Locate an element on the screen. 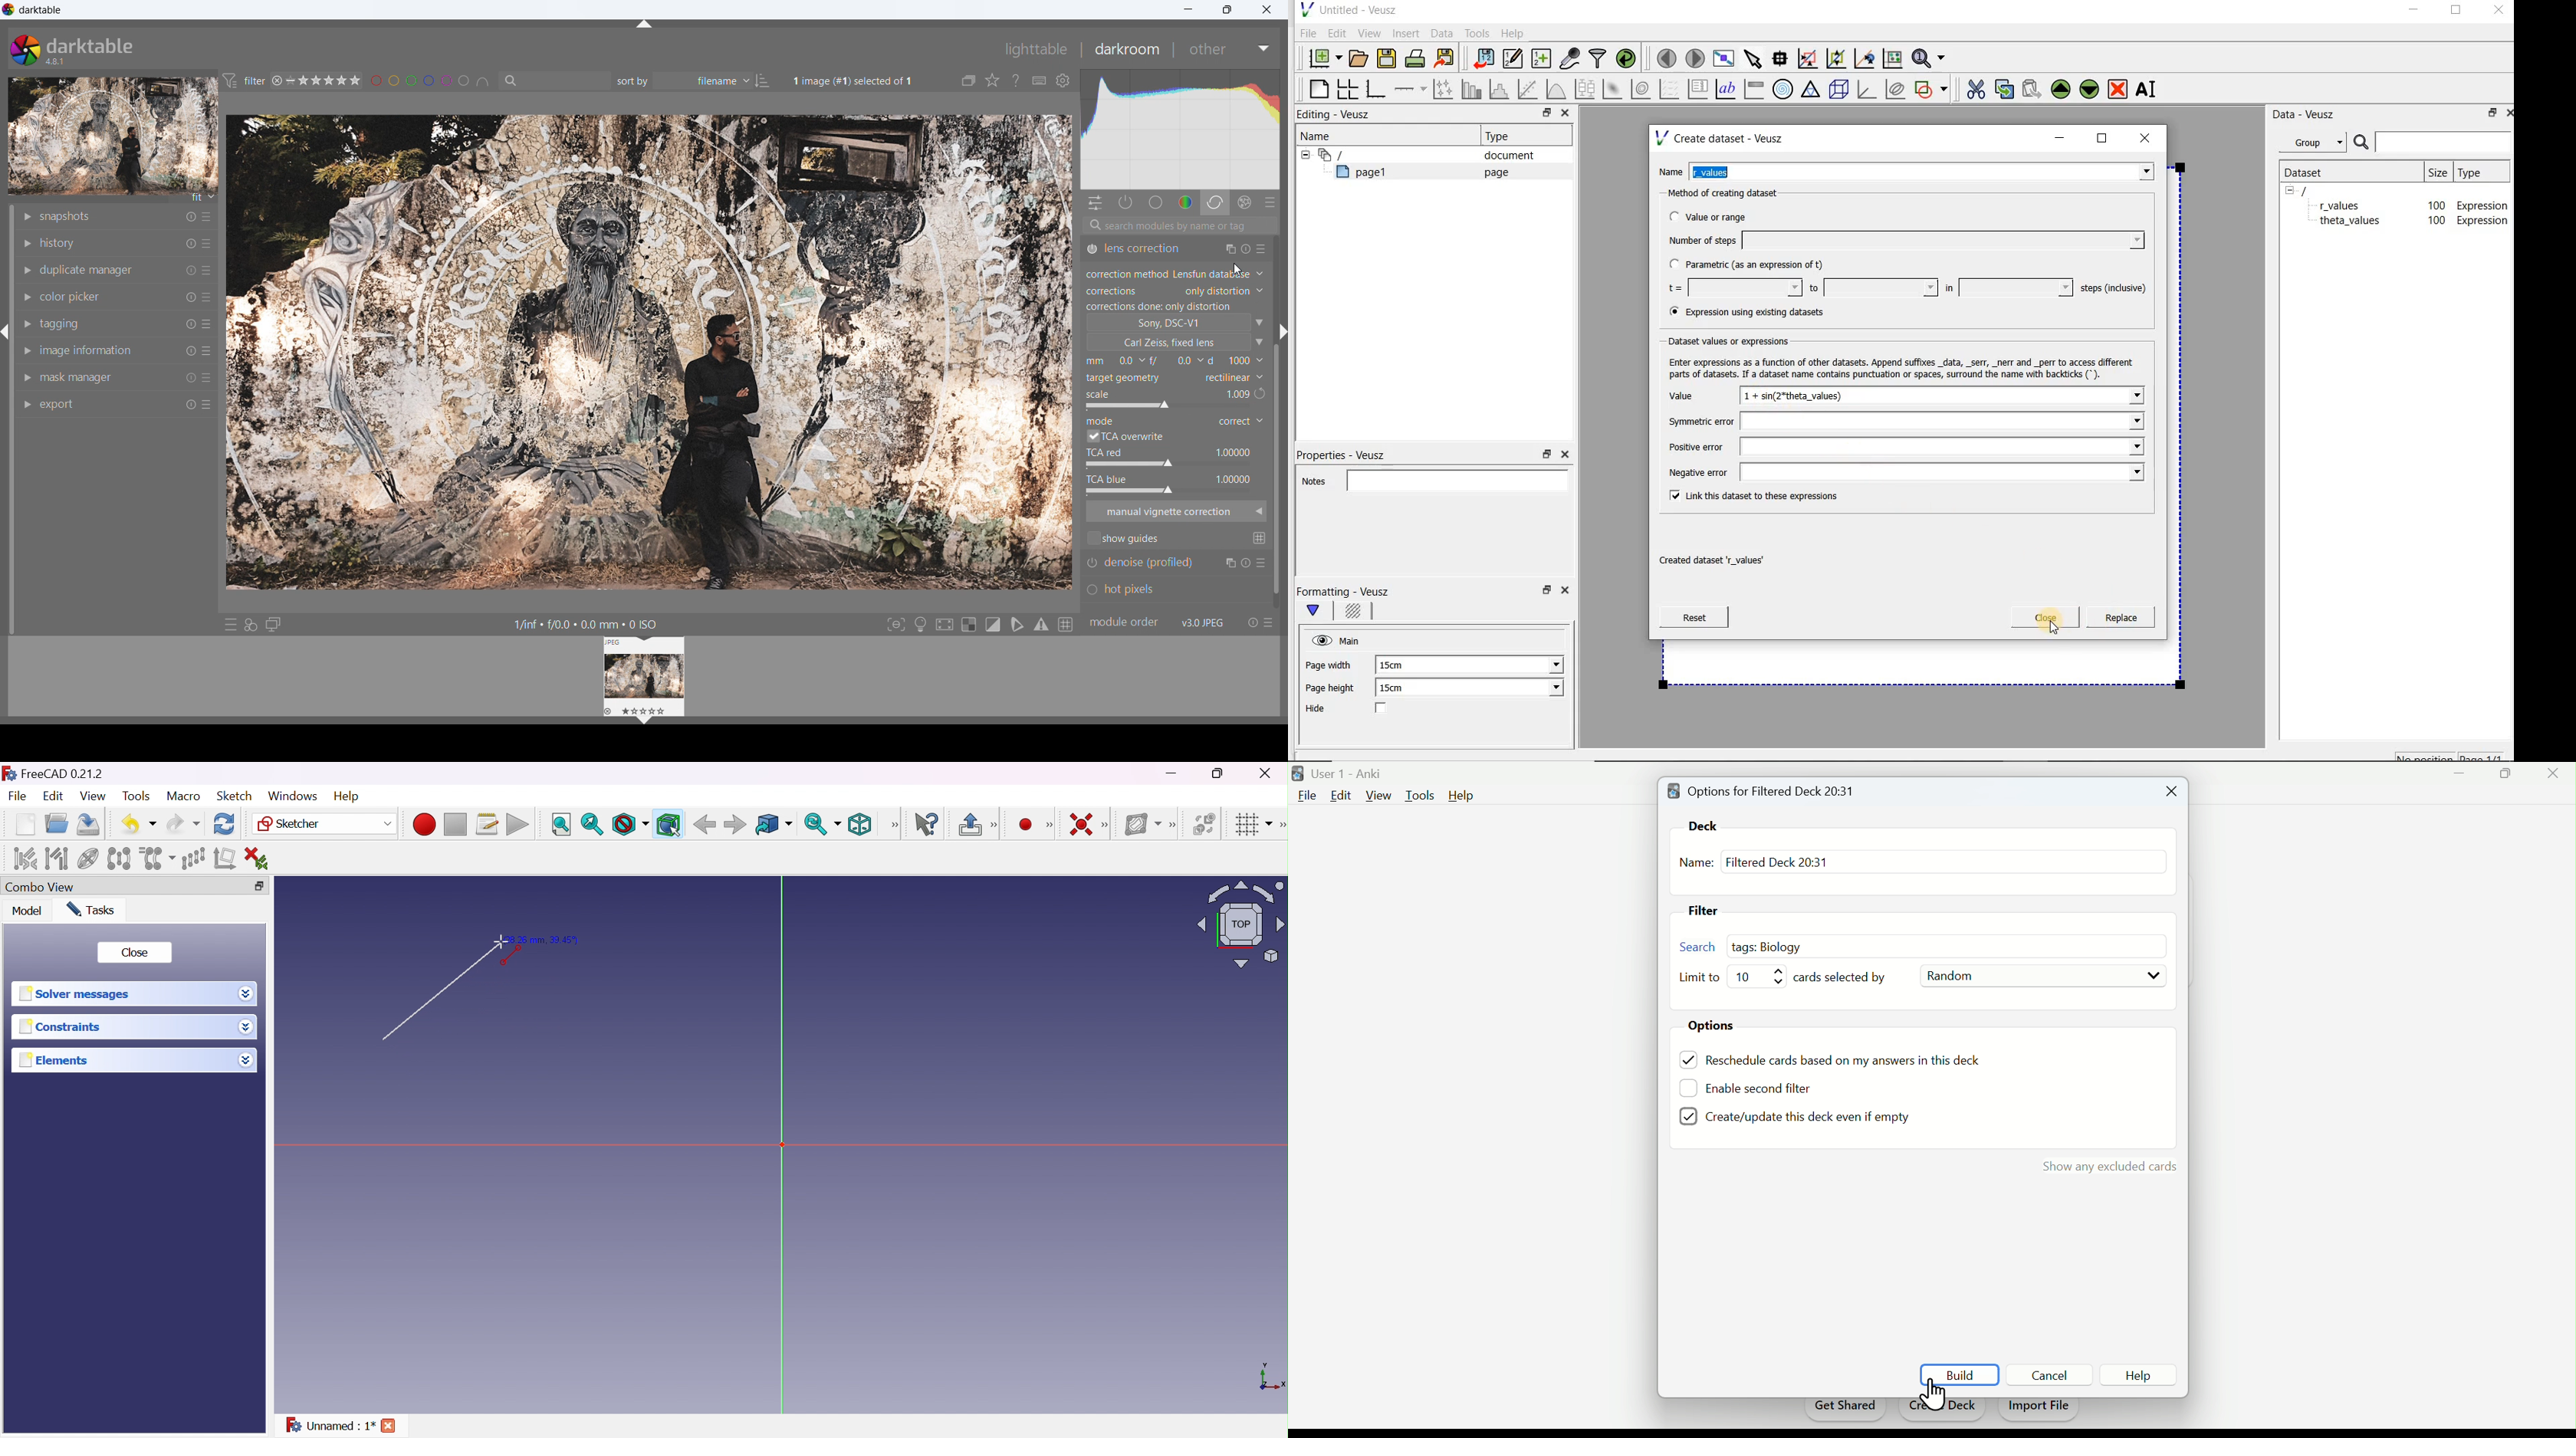 The width and height of the screenshot is (2576, 1456). Combo view is located at coordinates (43, 887).